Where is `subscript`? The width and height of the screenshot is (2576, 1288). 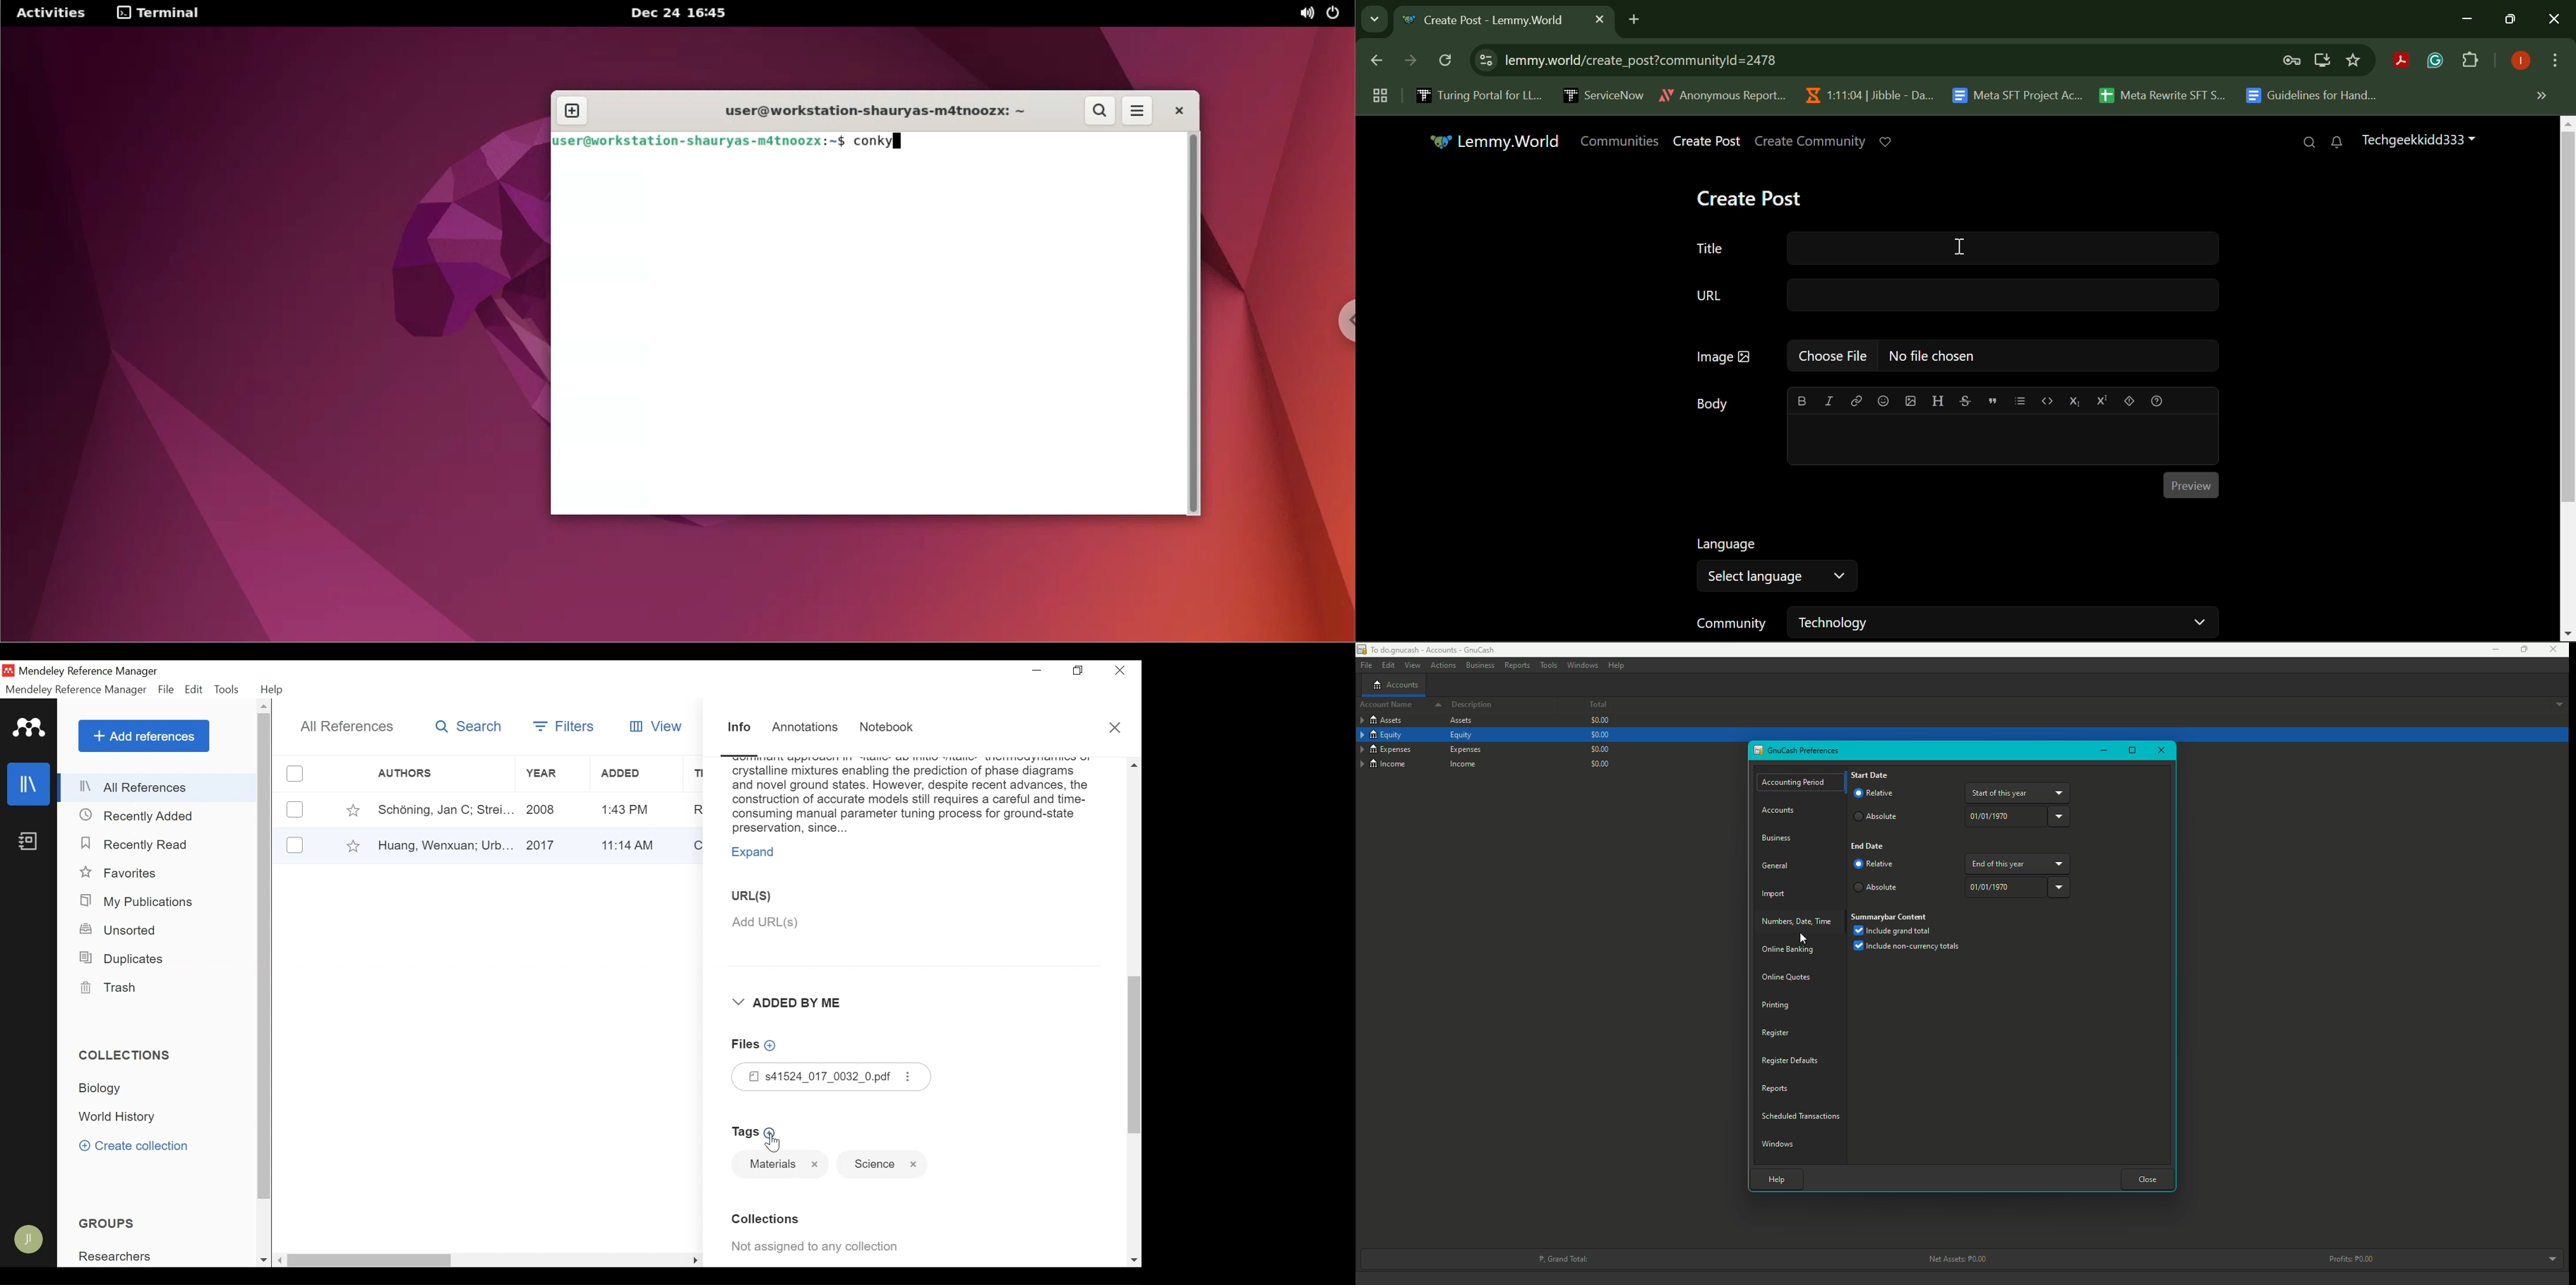 subscript is located at coordinates (2076, 399).